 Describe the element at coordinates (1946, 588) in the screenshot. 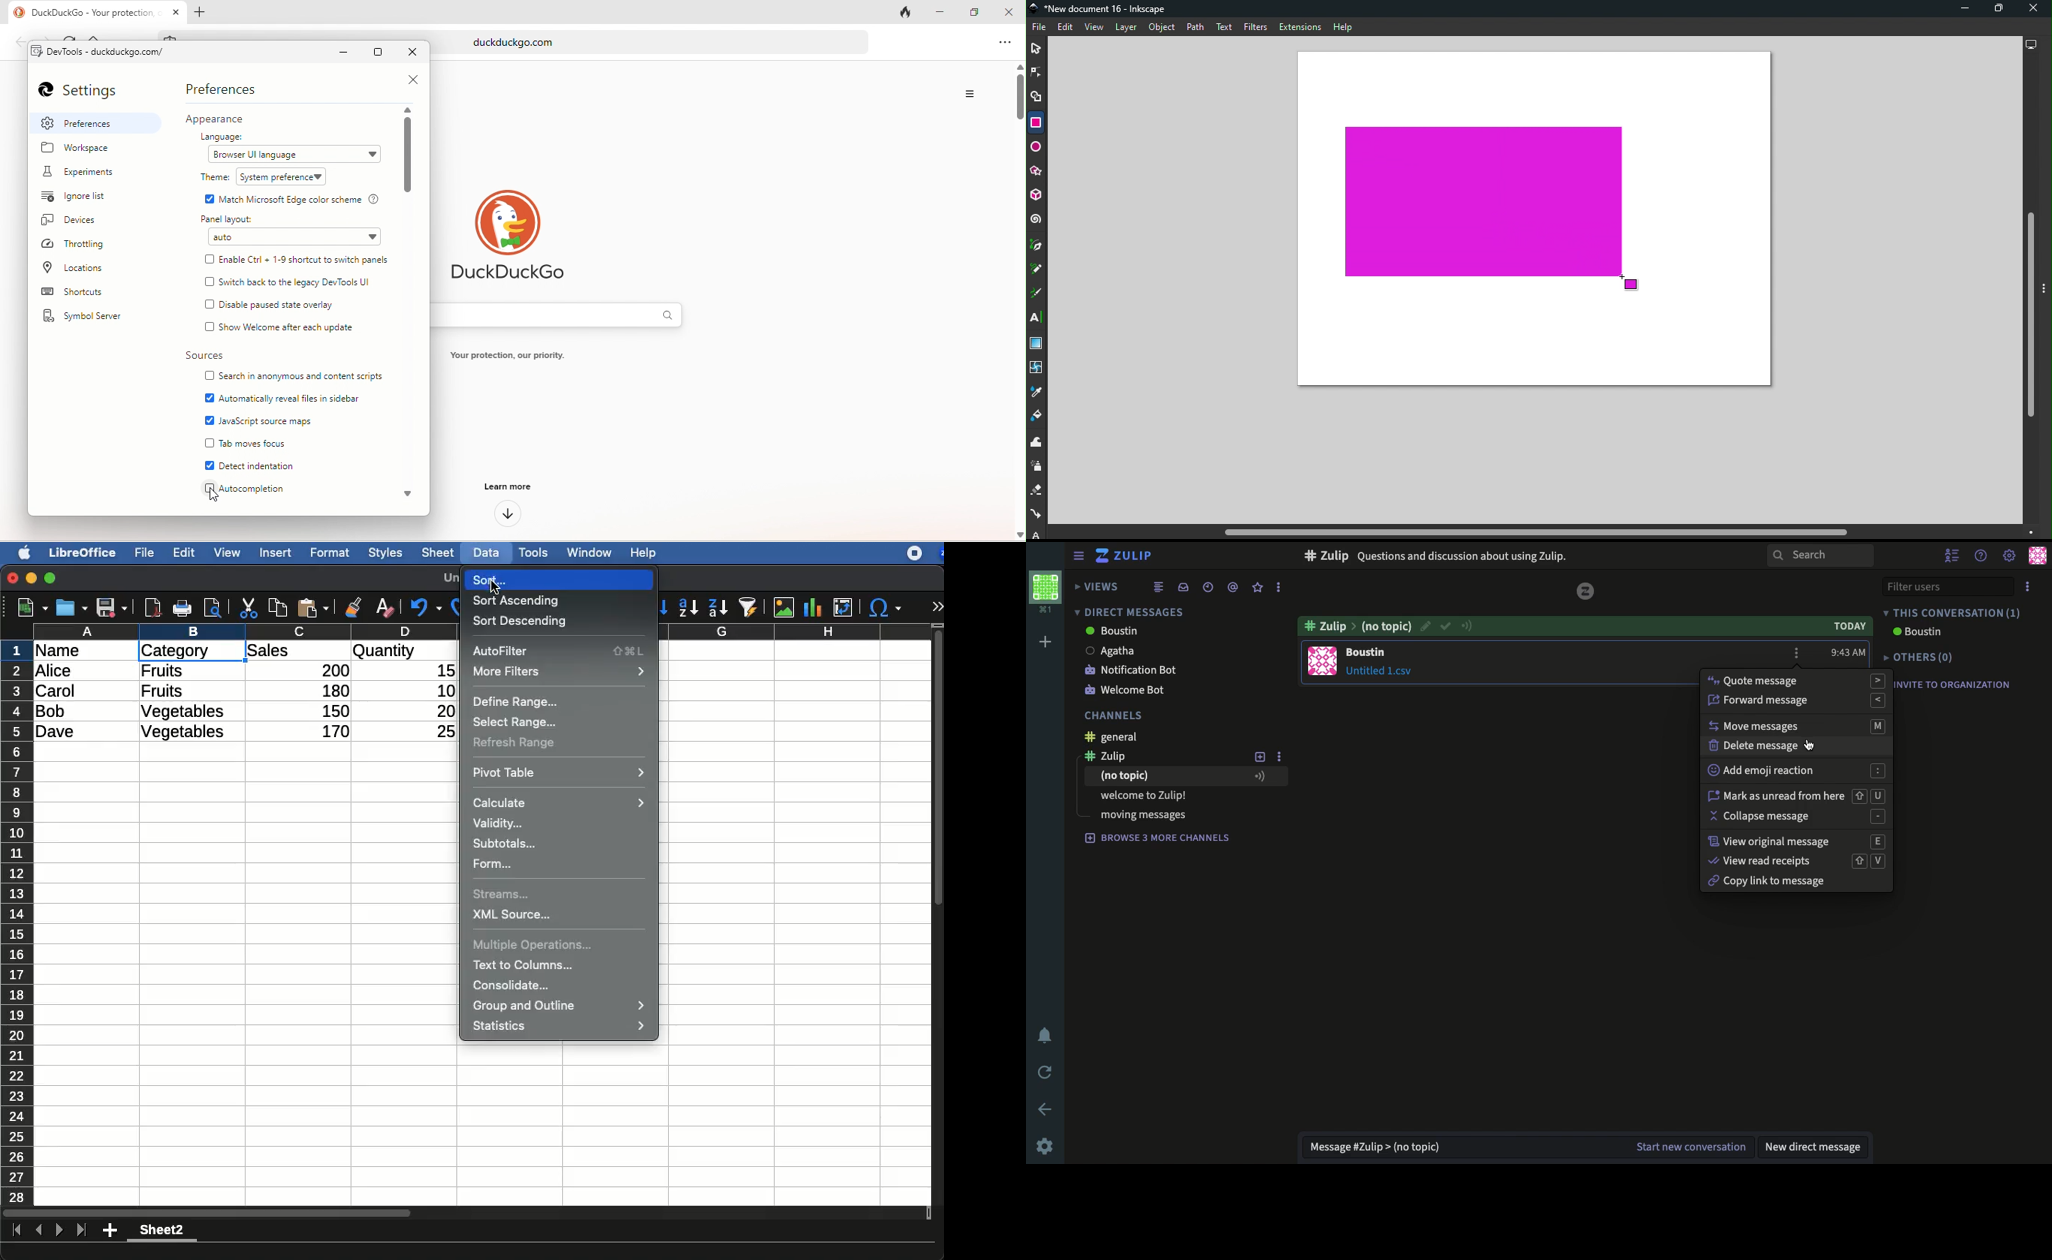

I see `filter users` at that location.